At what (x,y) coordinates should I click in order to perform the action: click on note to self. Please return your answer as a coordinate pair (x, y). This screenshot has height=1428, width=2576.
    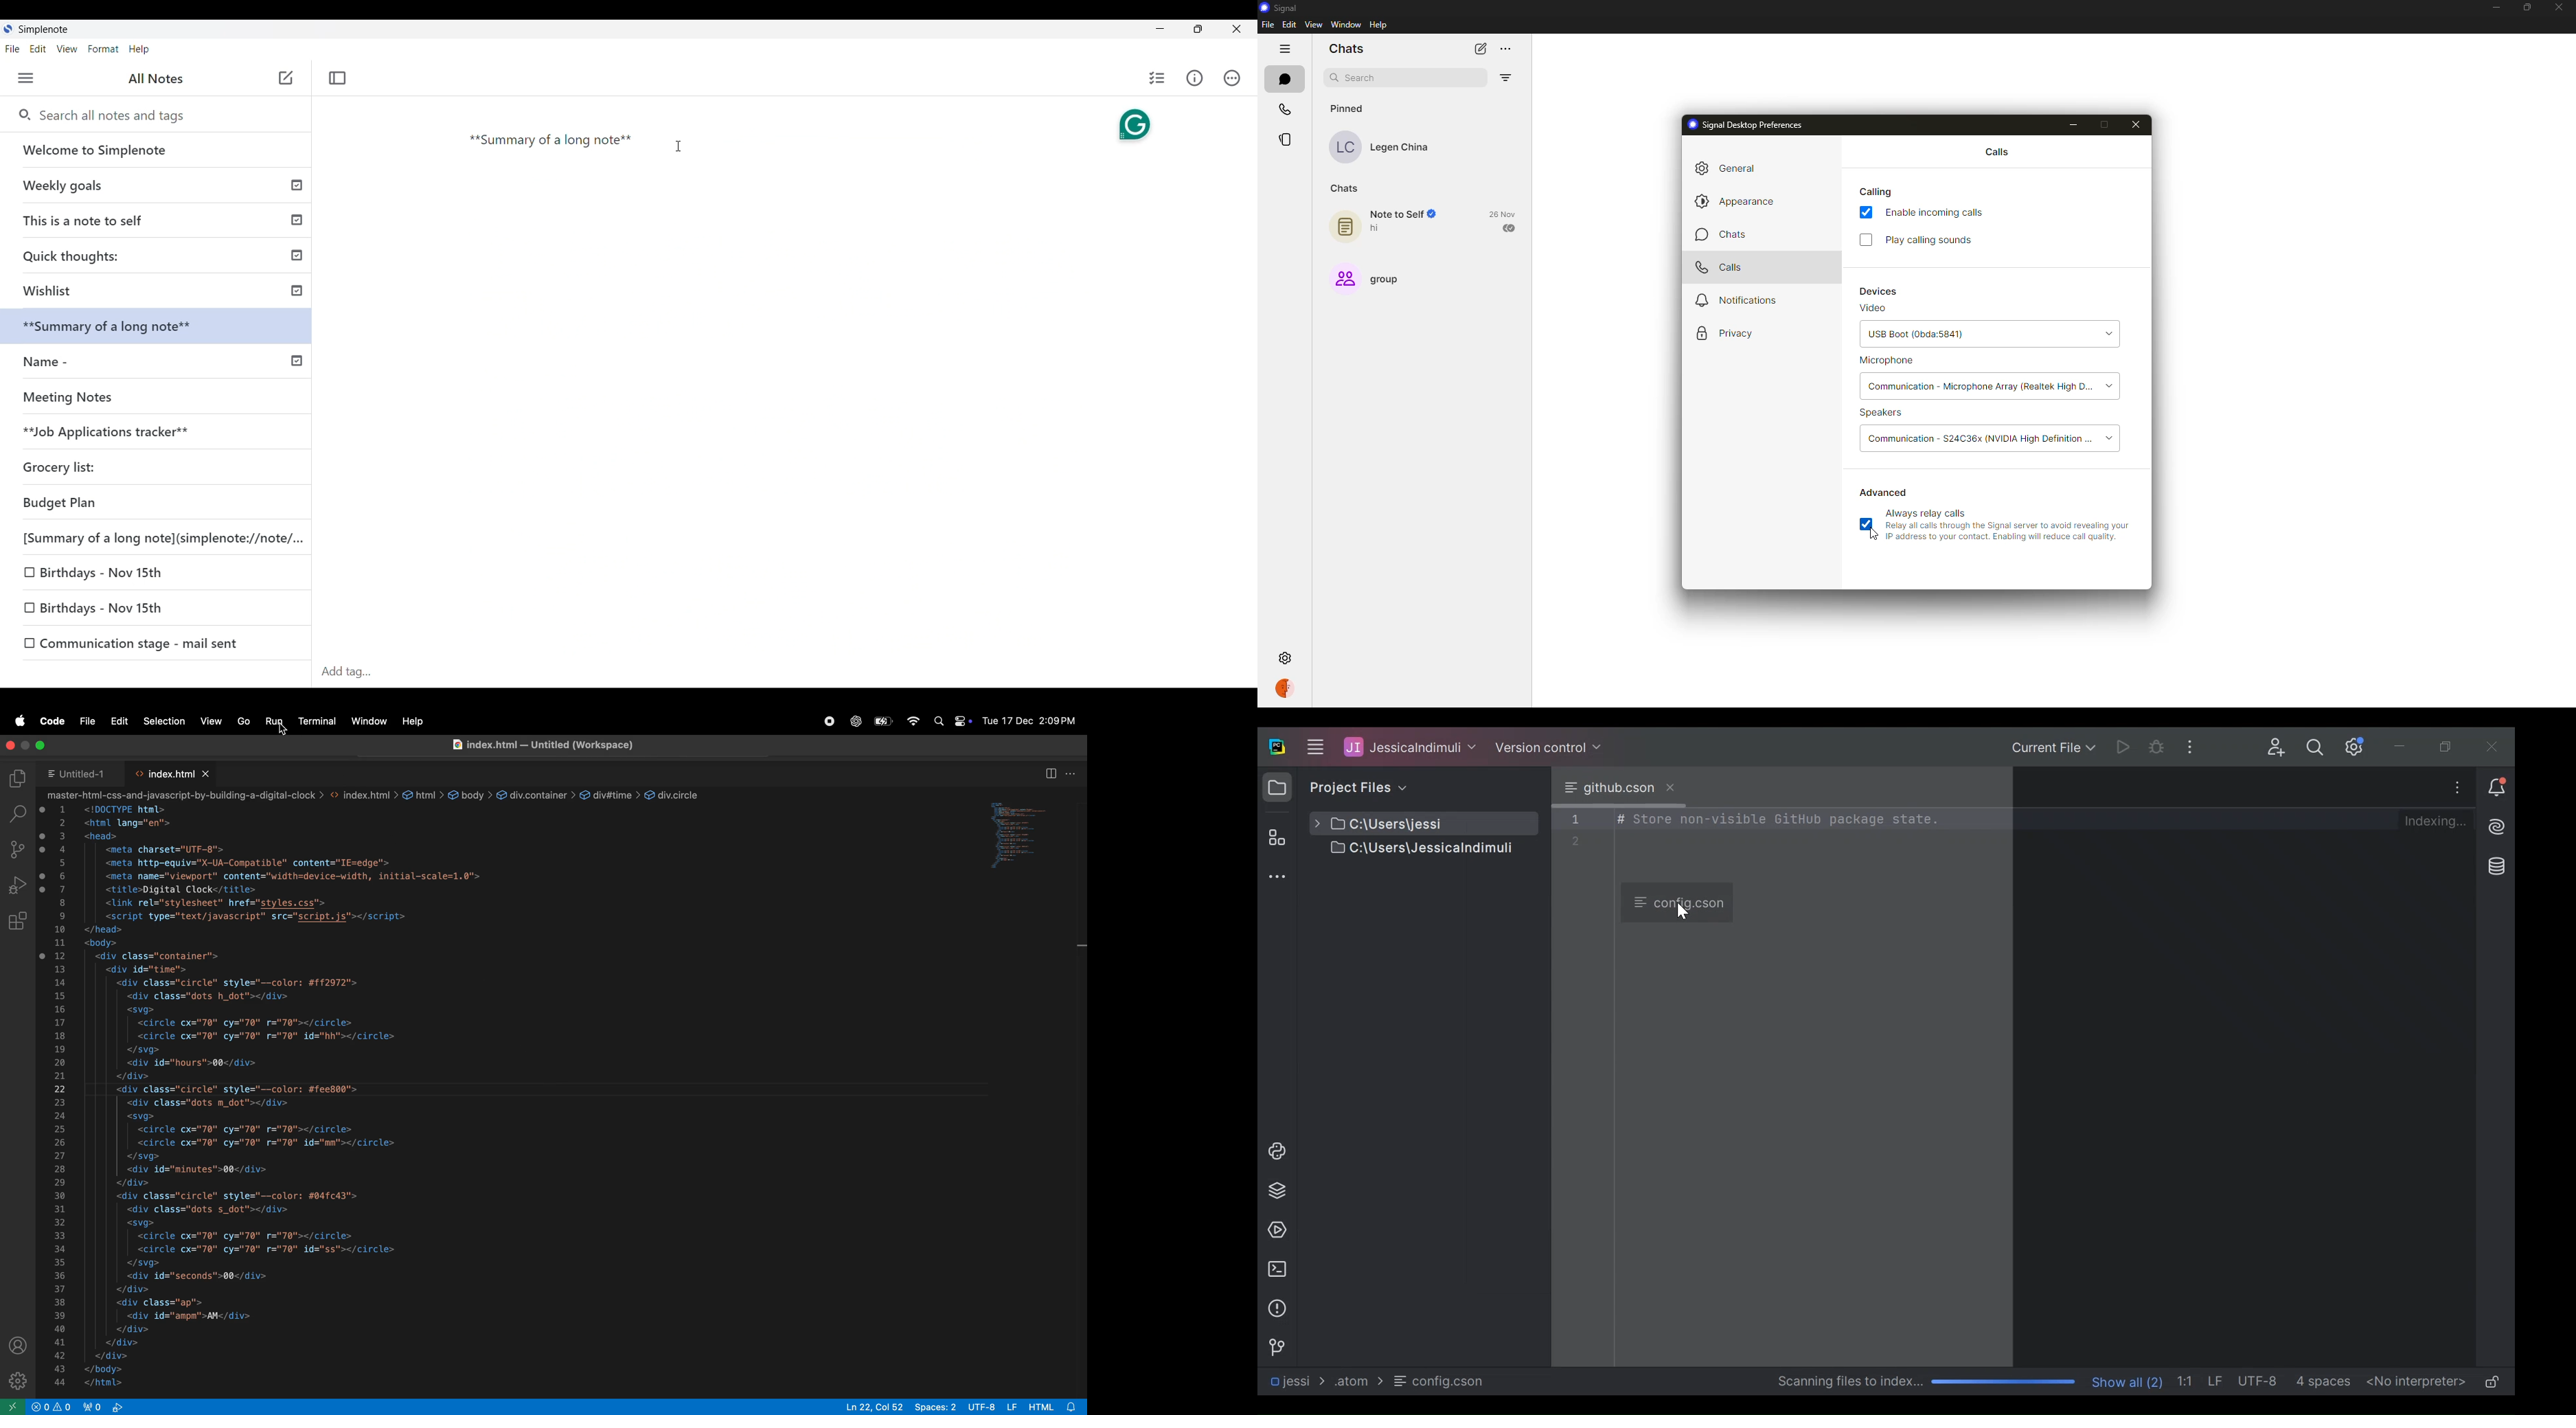
    Looking at the image, I should click on (1403, 214).